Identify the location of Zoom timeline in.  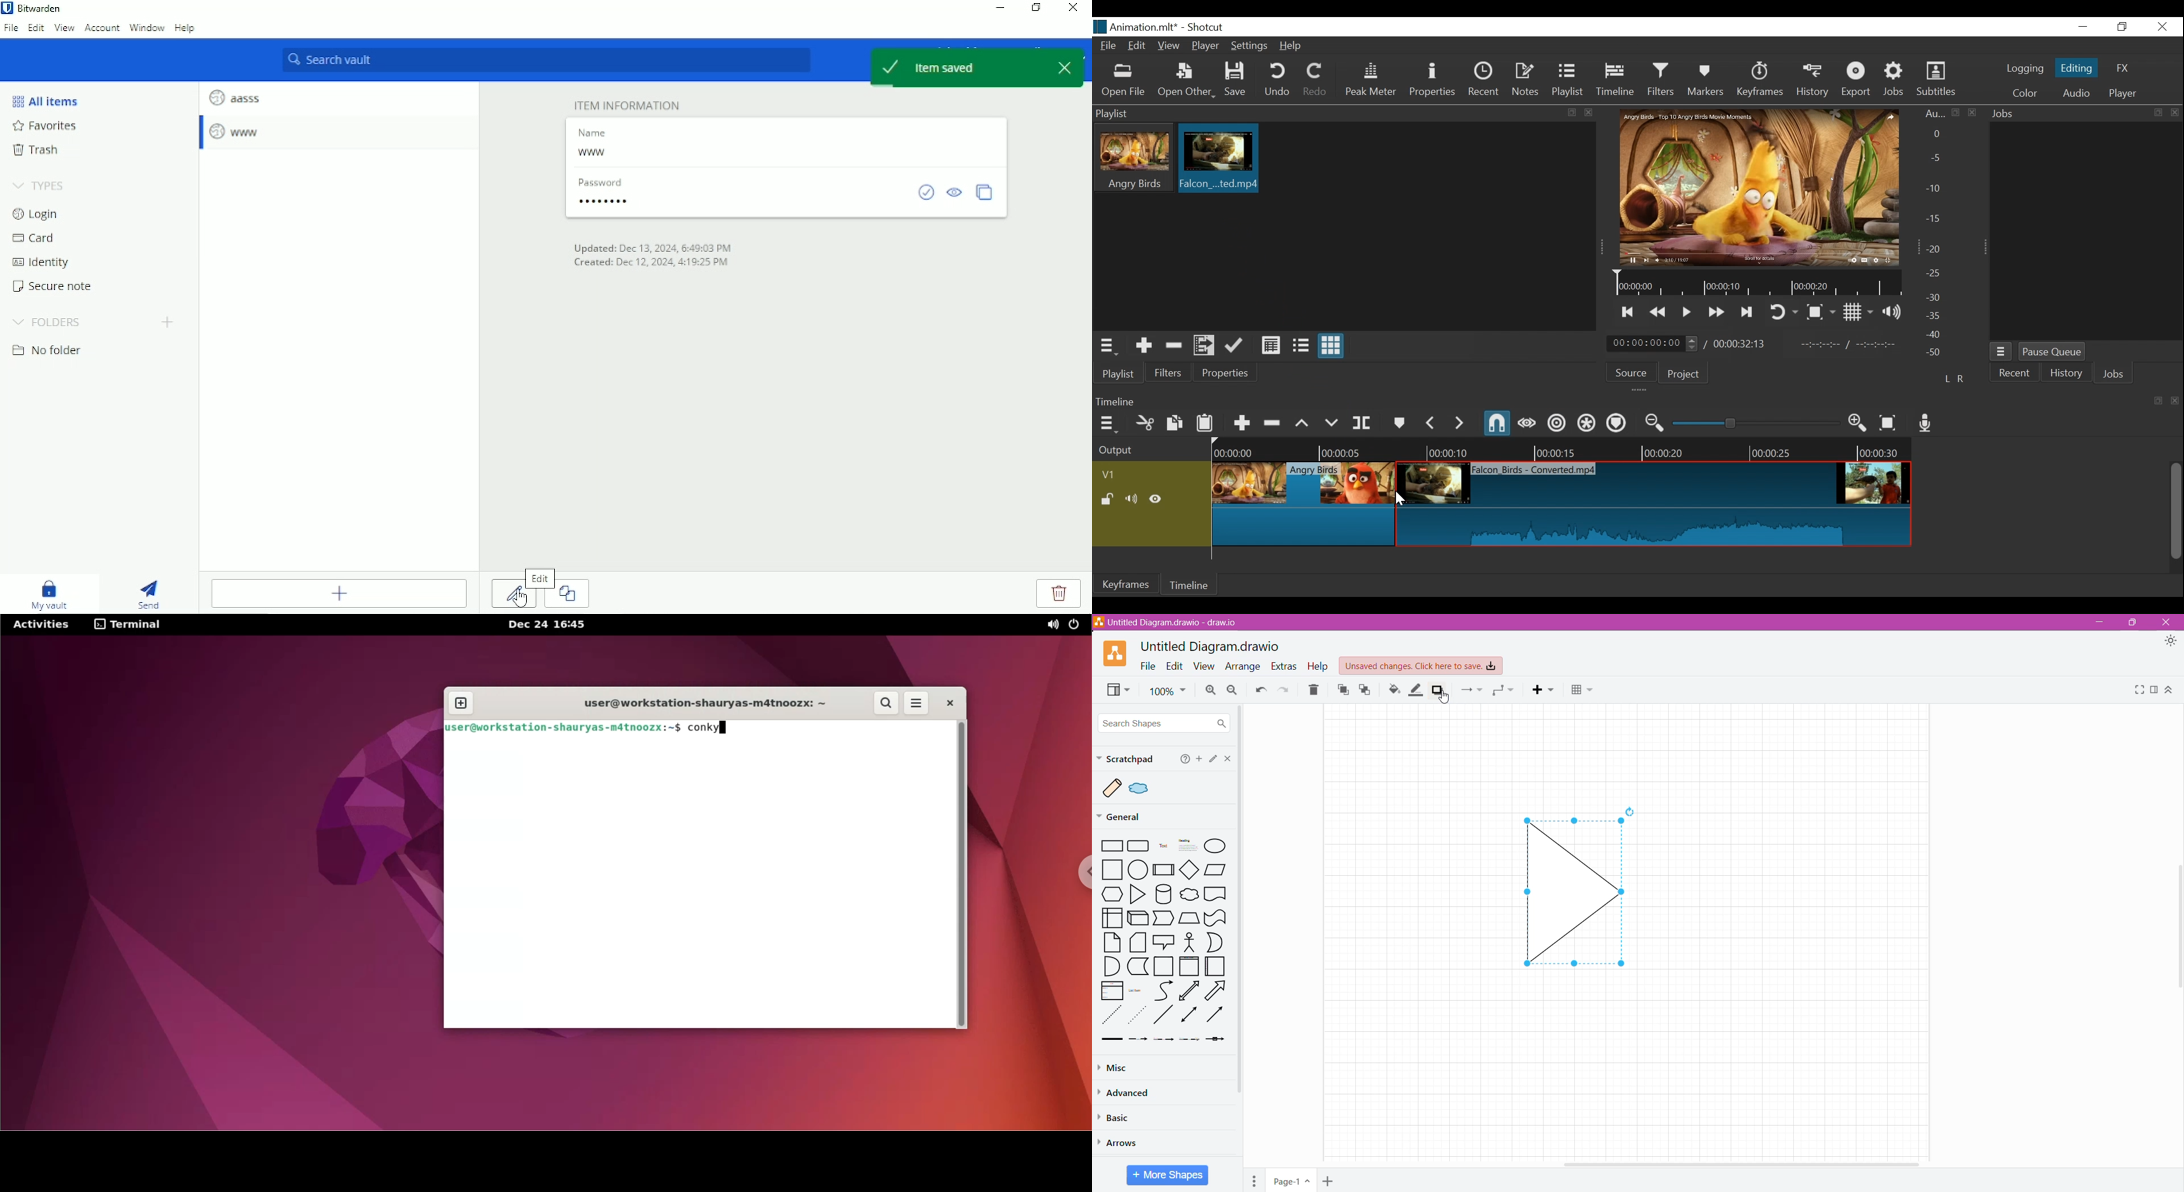
(1858, 424).